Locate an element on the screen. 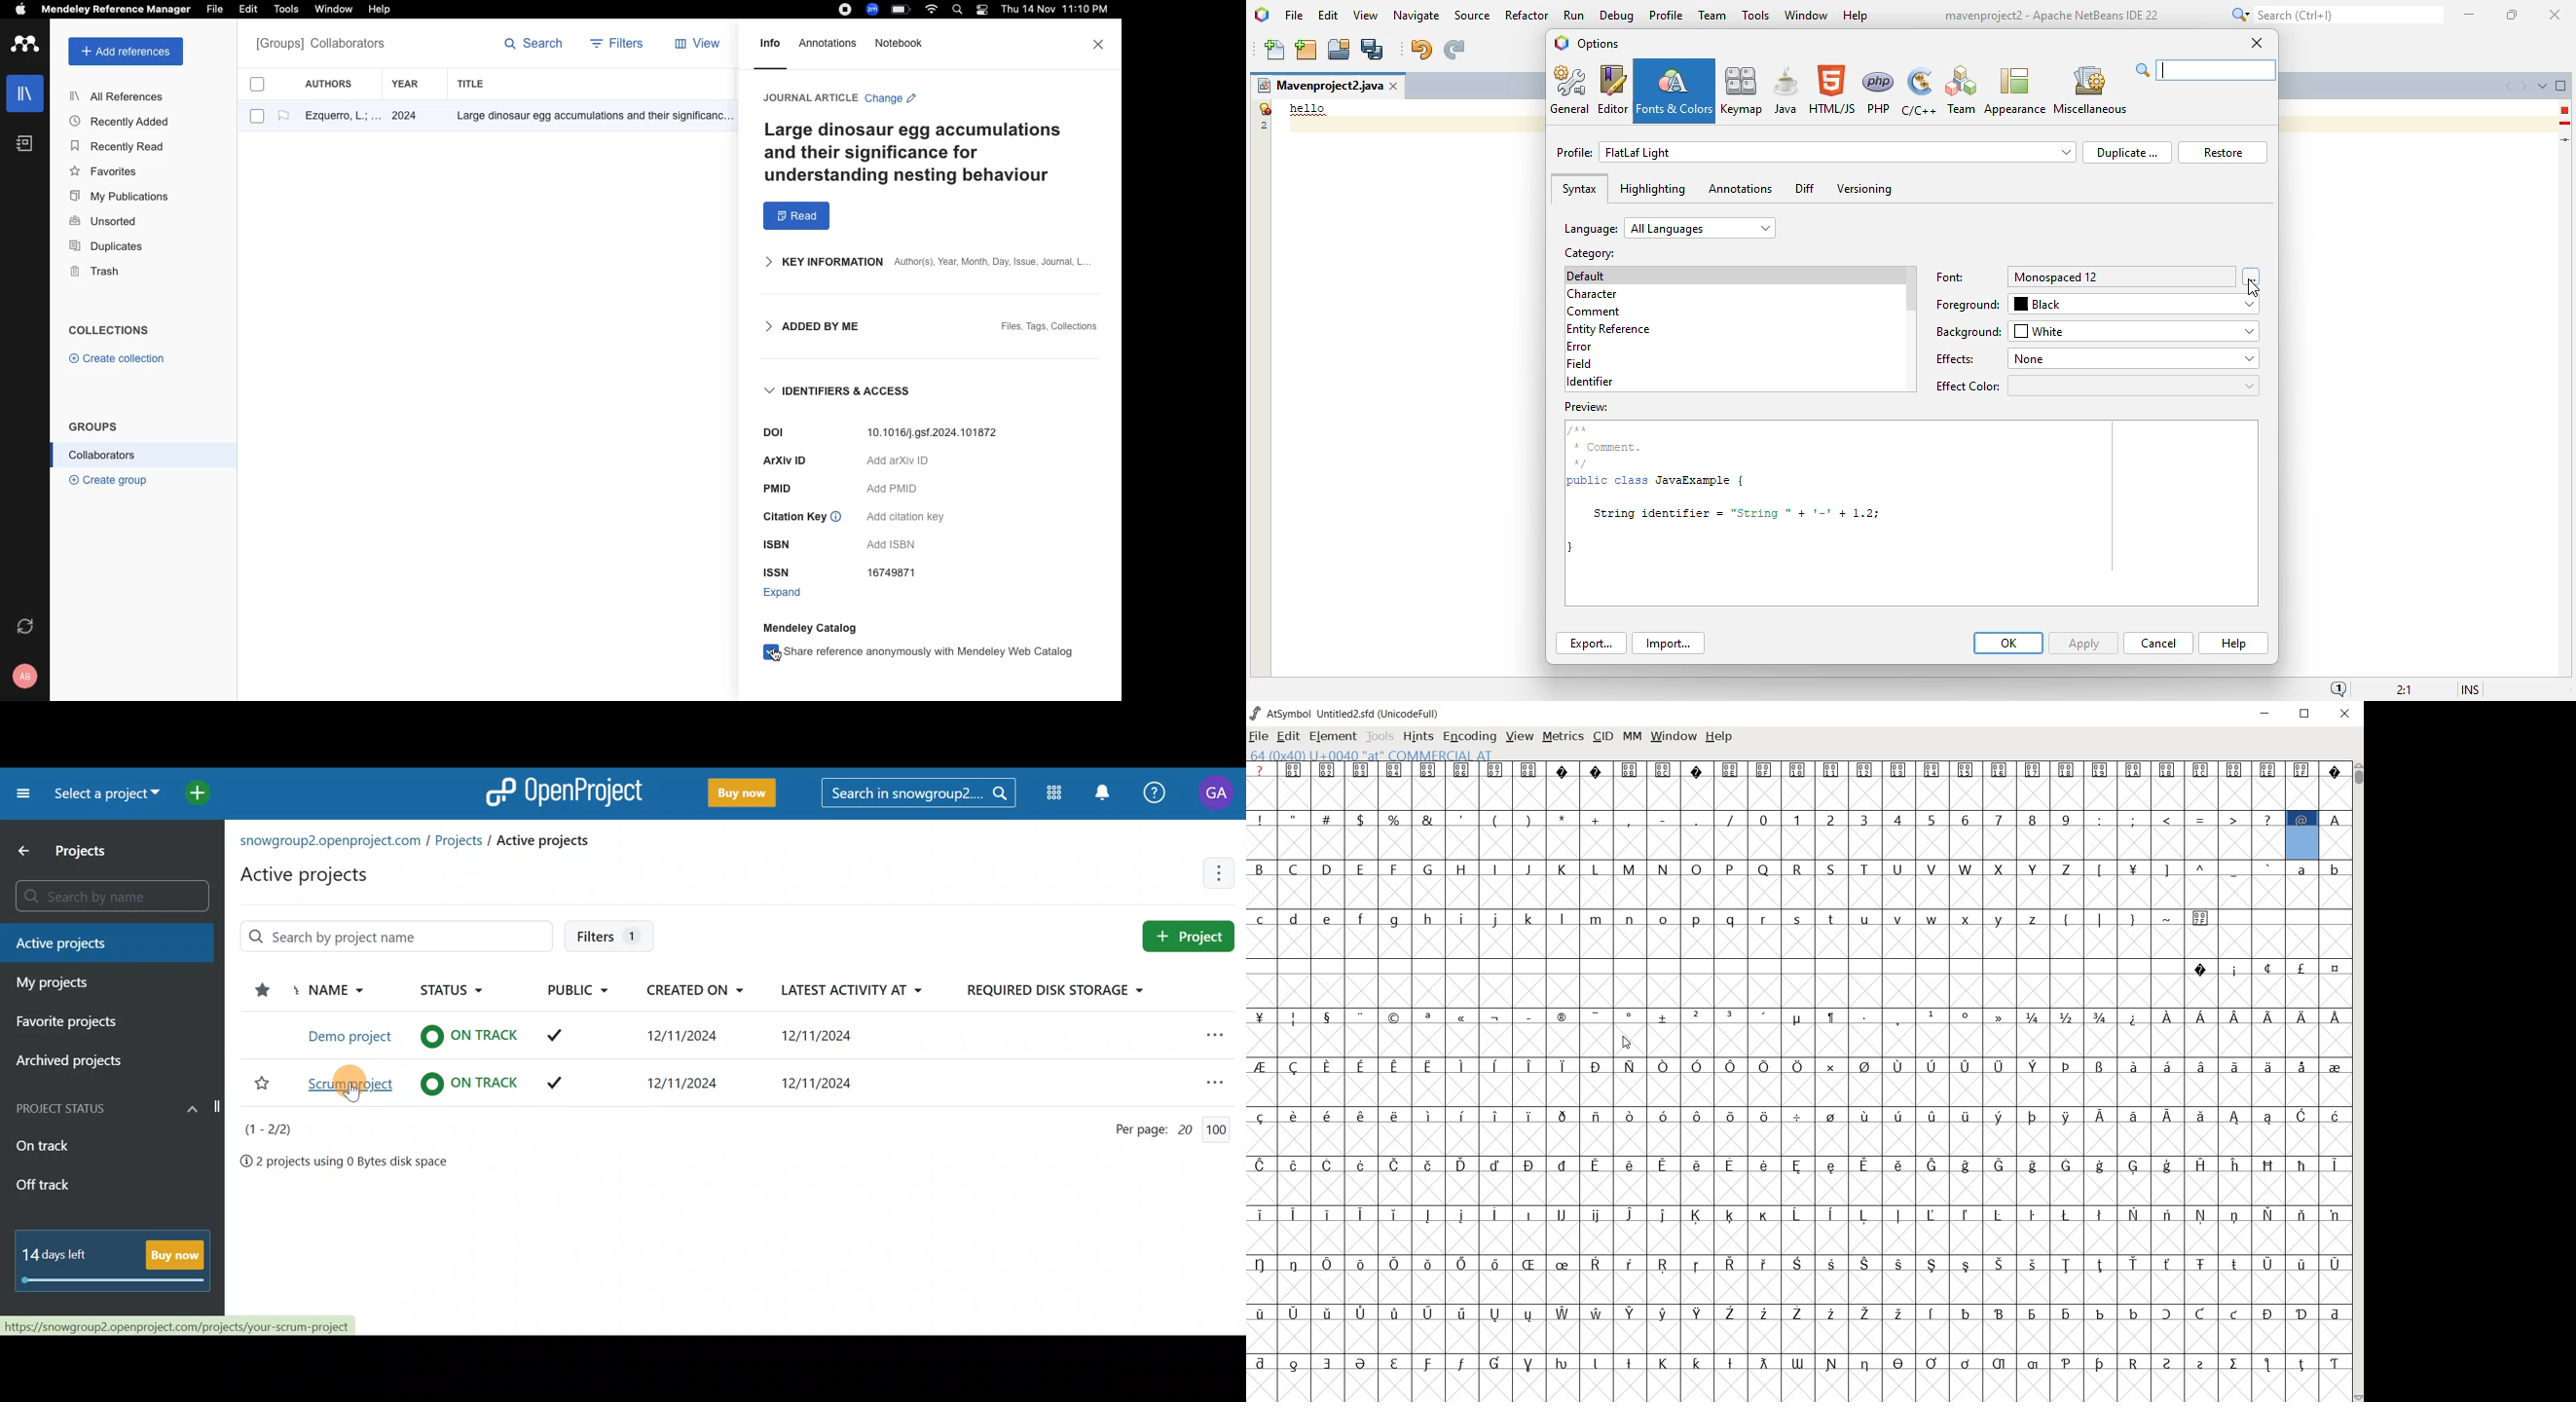 The image size is (2576, 1428). close window is located at coordinates (1395, 86).